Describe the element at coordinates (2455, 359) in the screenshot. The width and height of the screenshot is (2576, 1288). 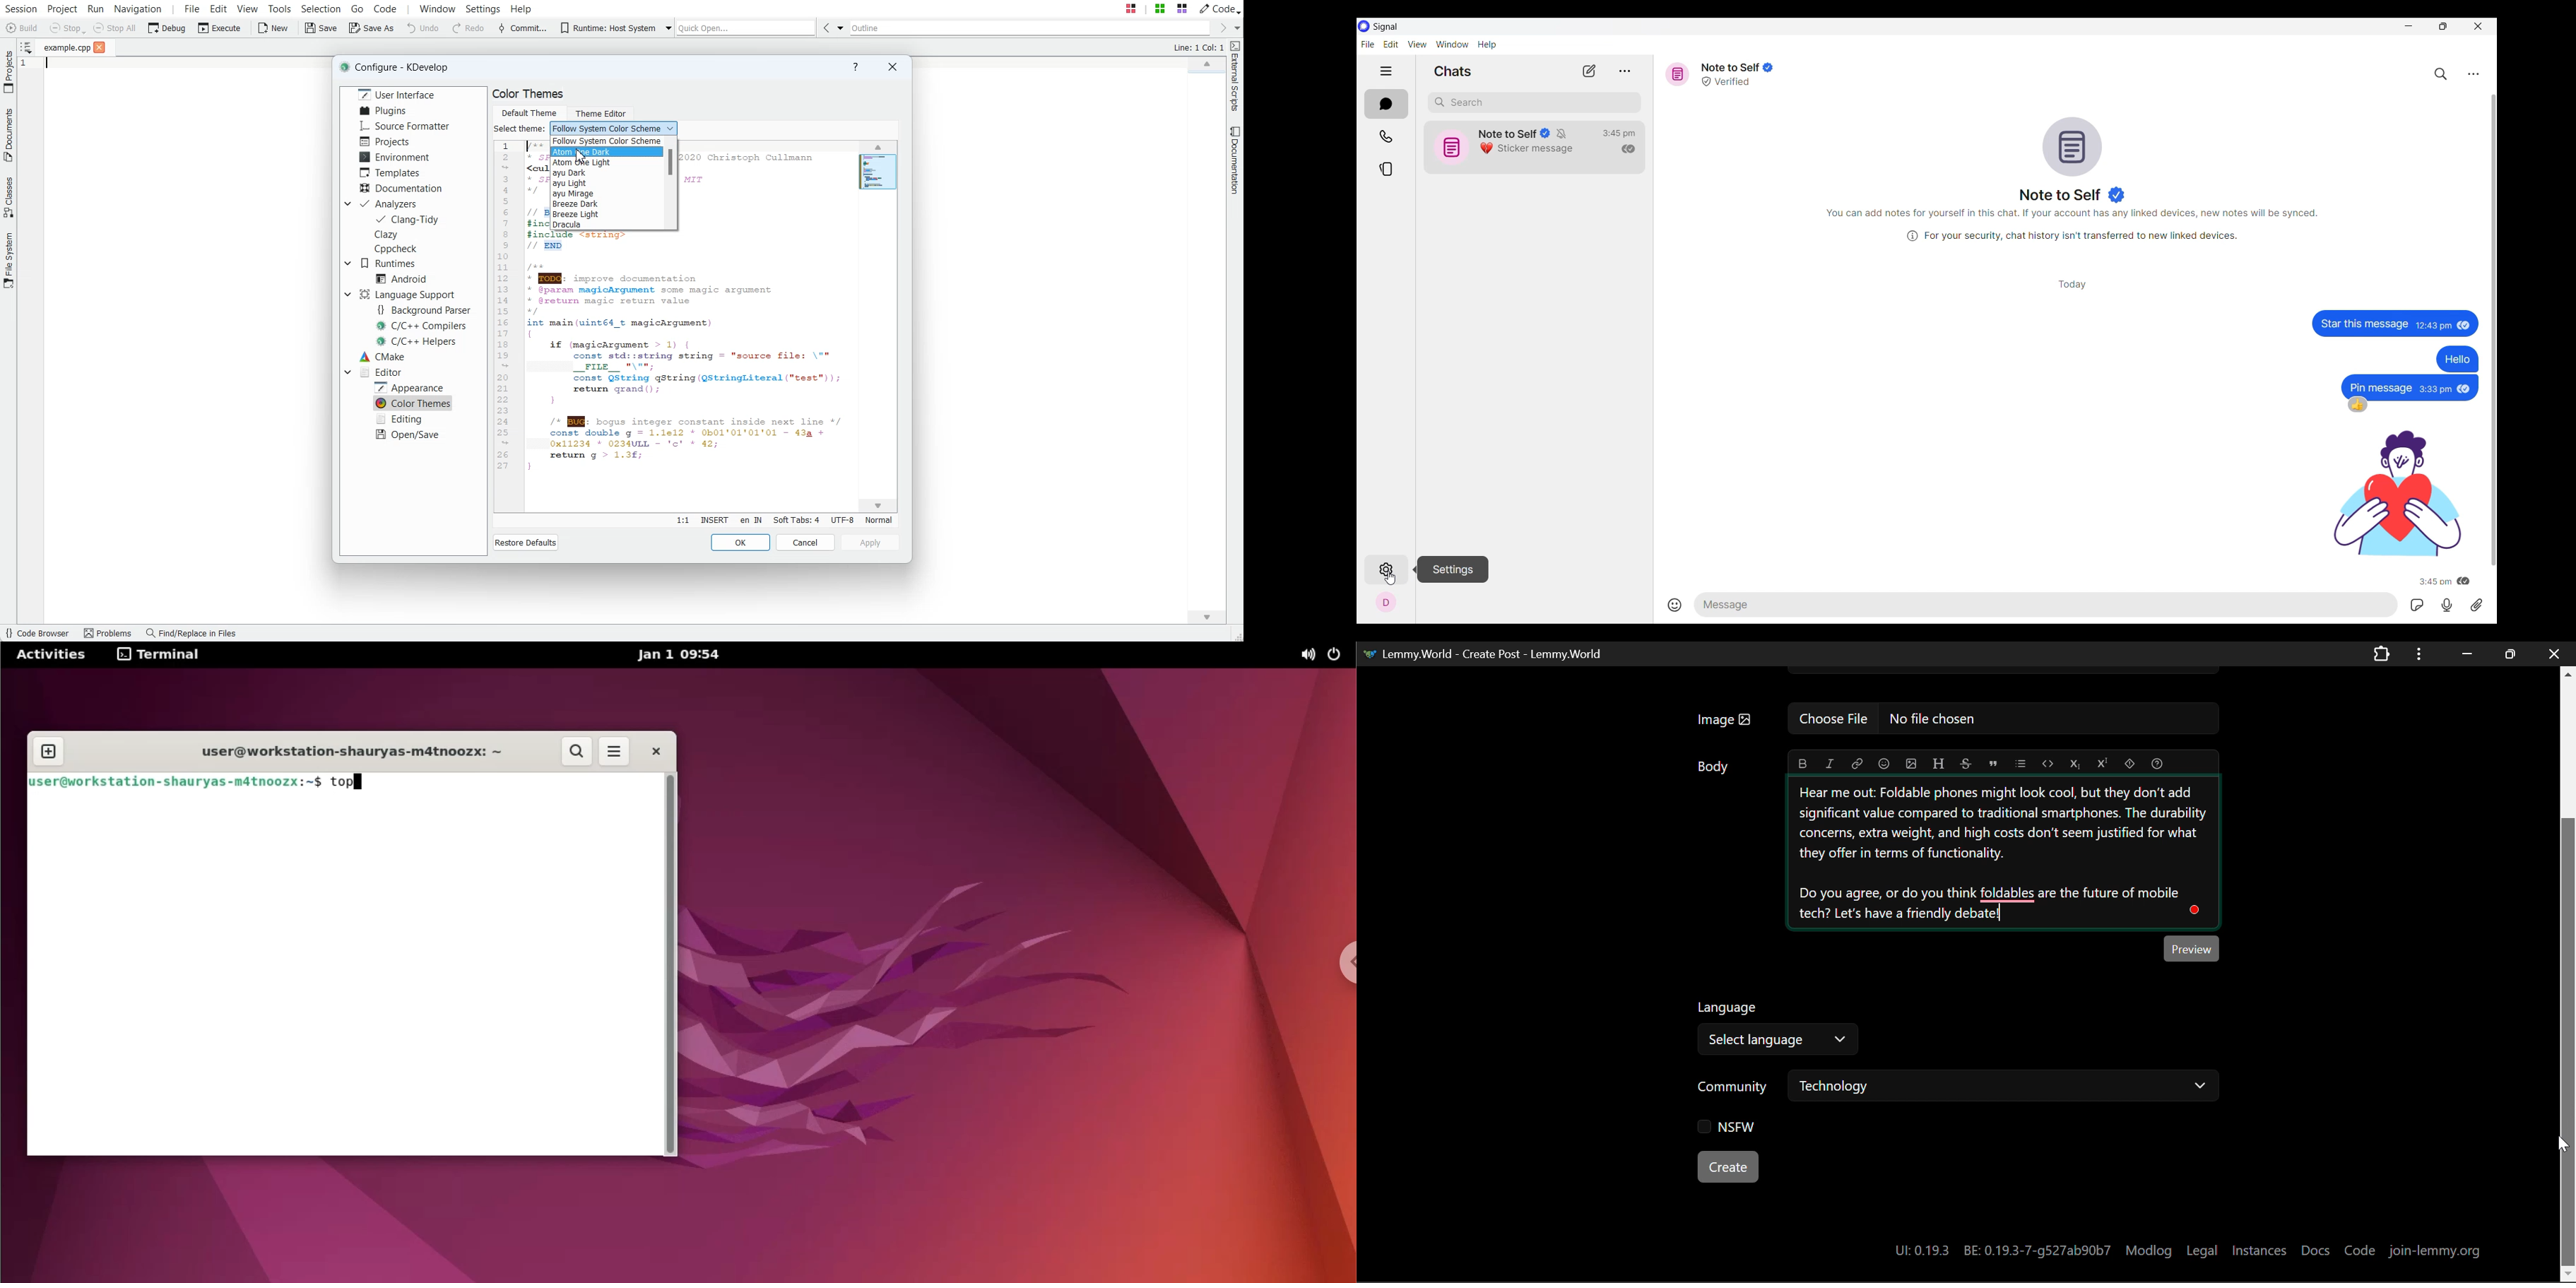
I see `text message` at that location.